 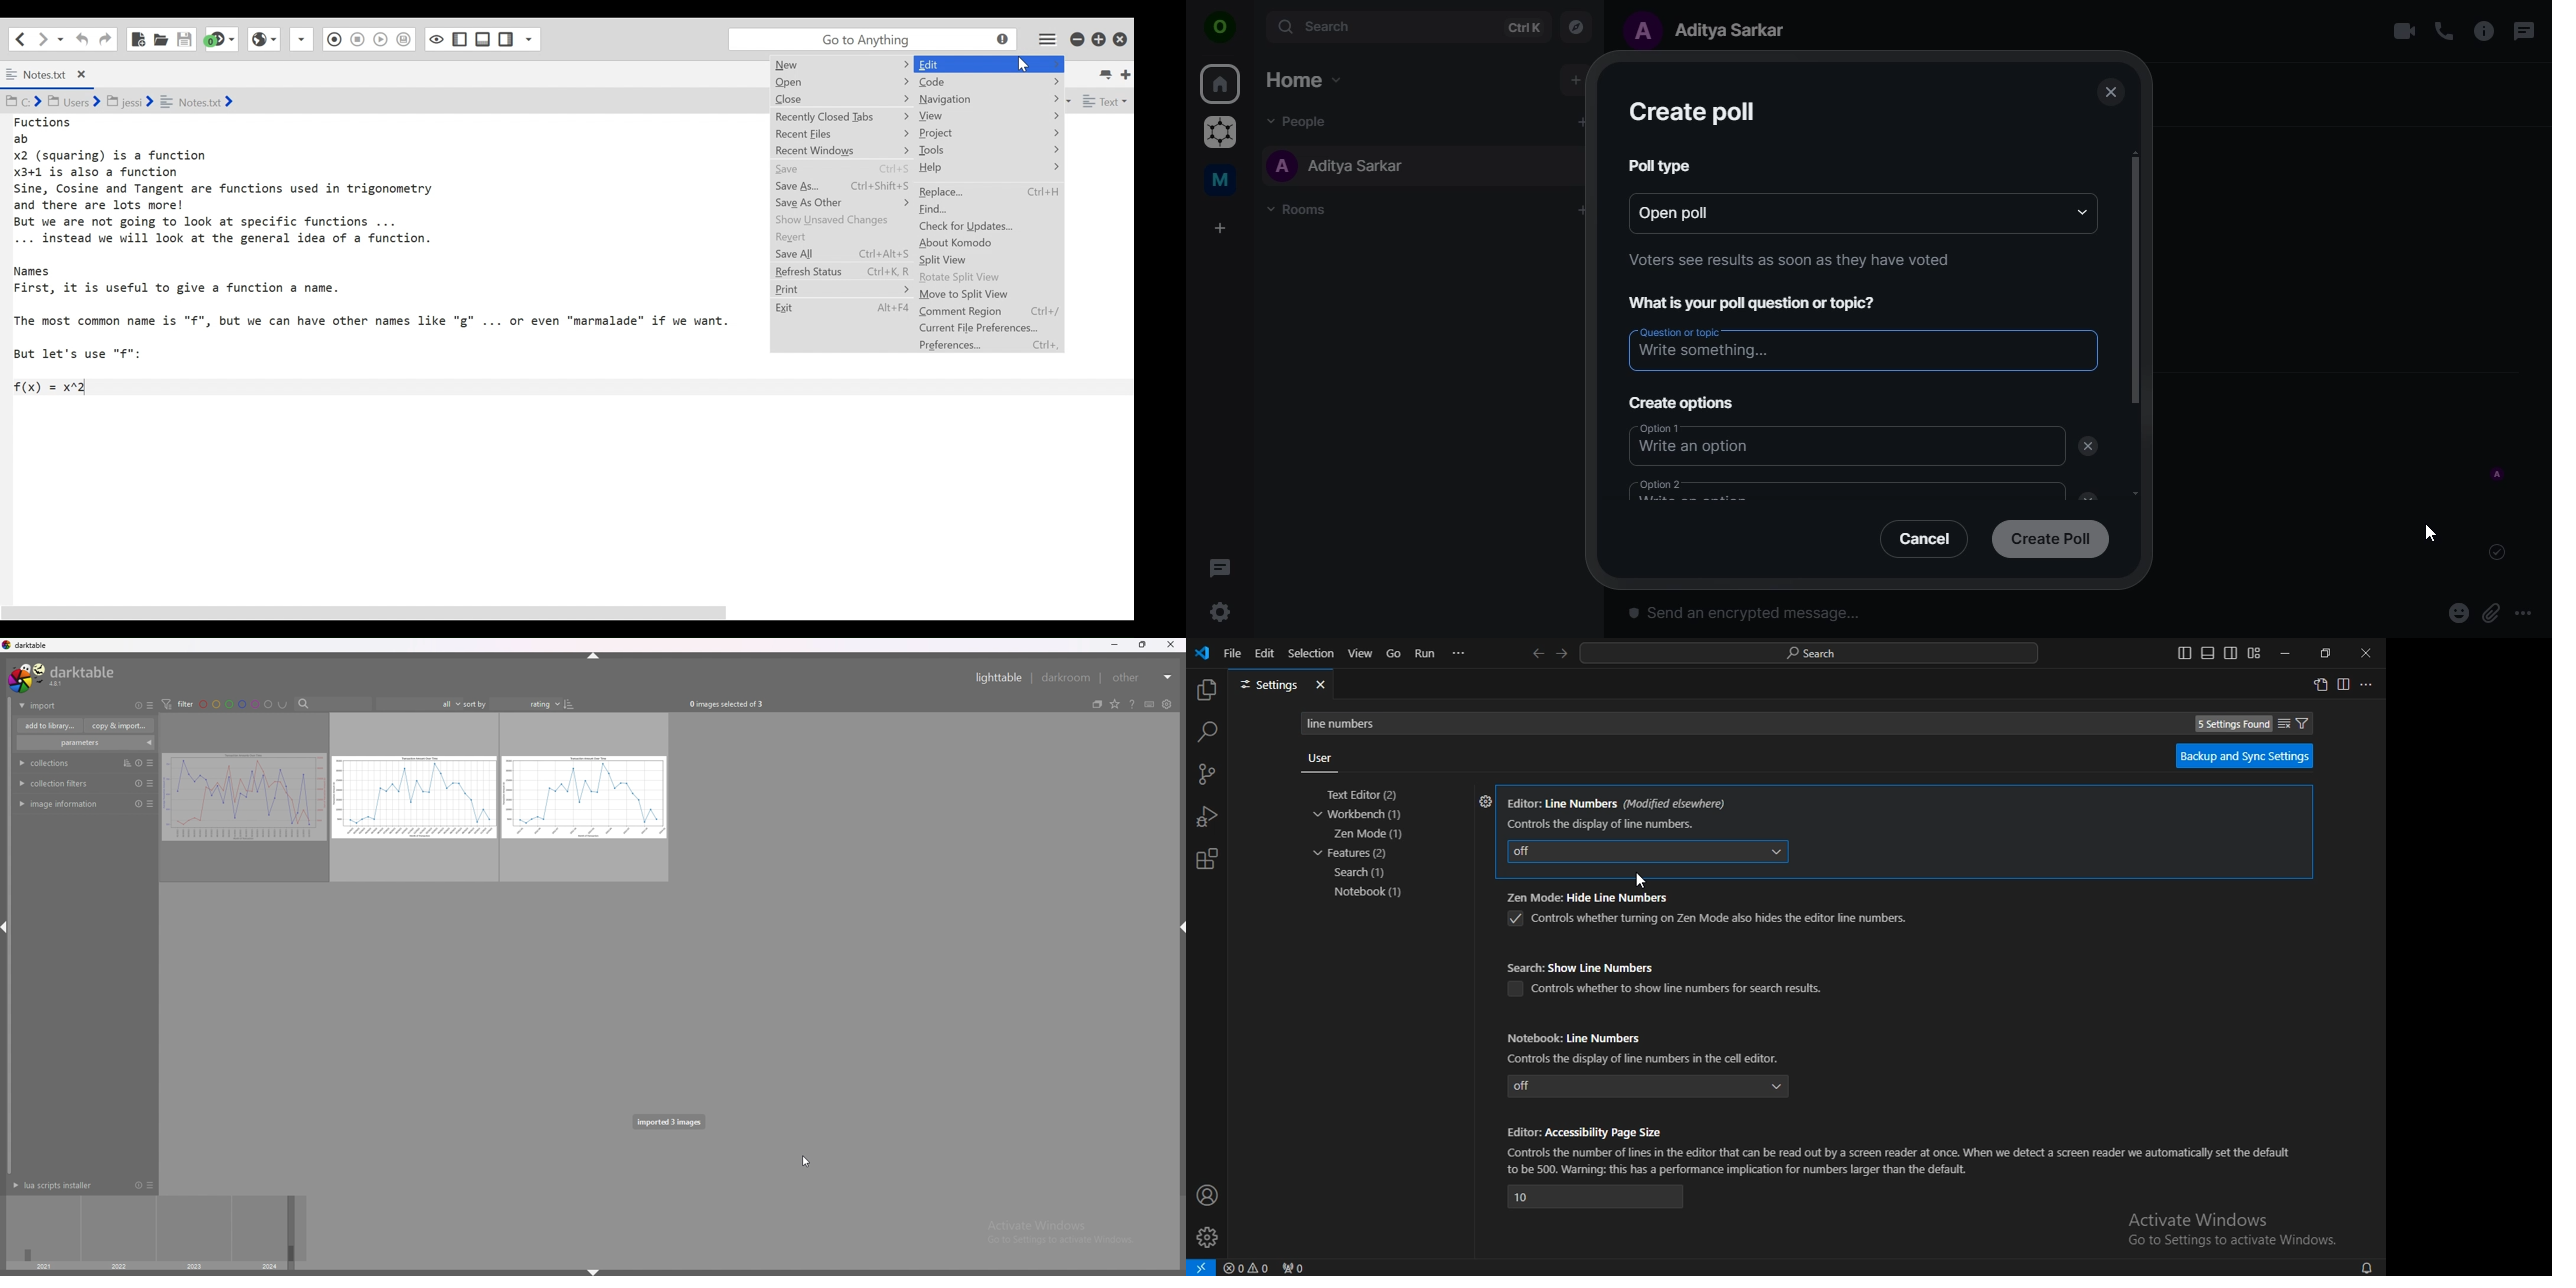 I want to click on change type of overlays, so click(x=1116, y=704).